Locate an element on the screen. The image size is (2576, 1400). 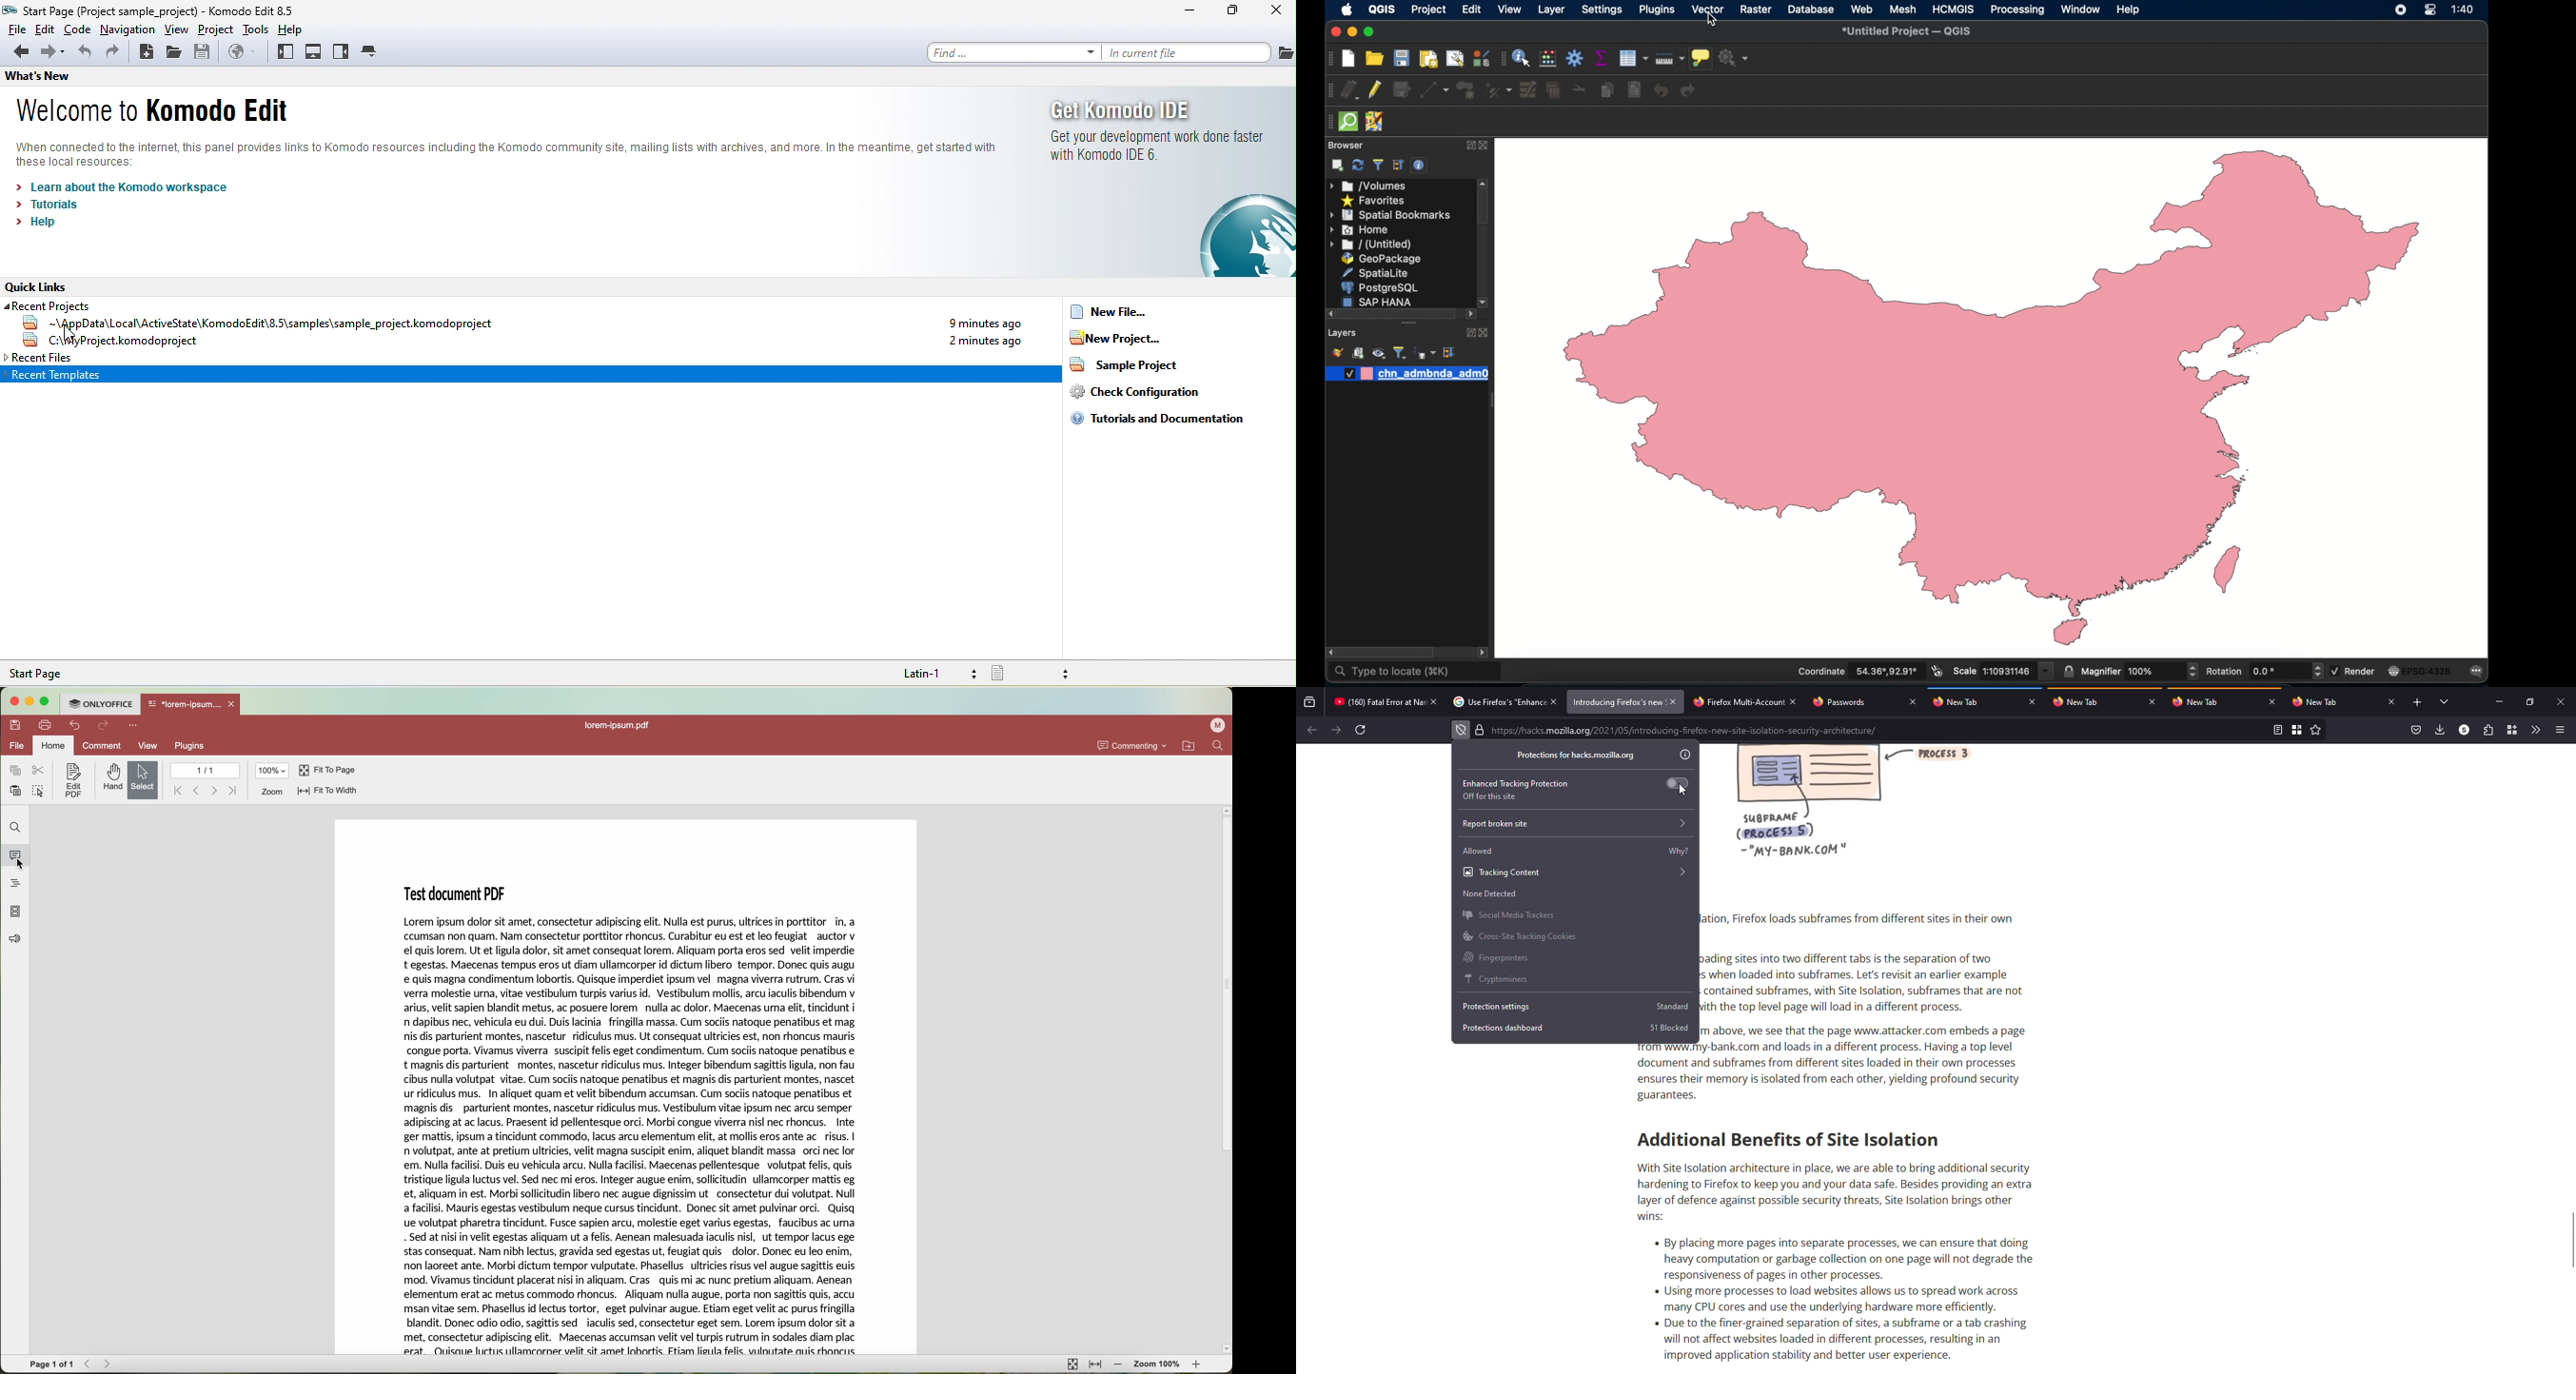
social media trackers is located at coordinates (1509, 914).